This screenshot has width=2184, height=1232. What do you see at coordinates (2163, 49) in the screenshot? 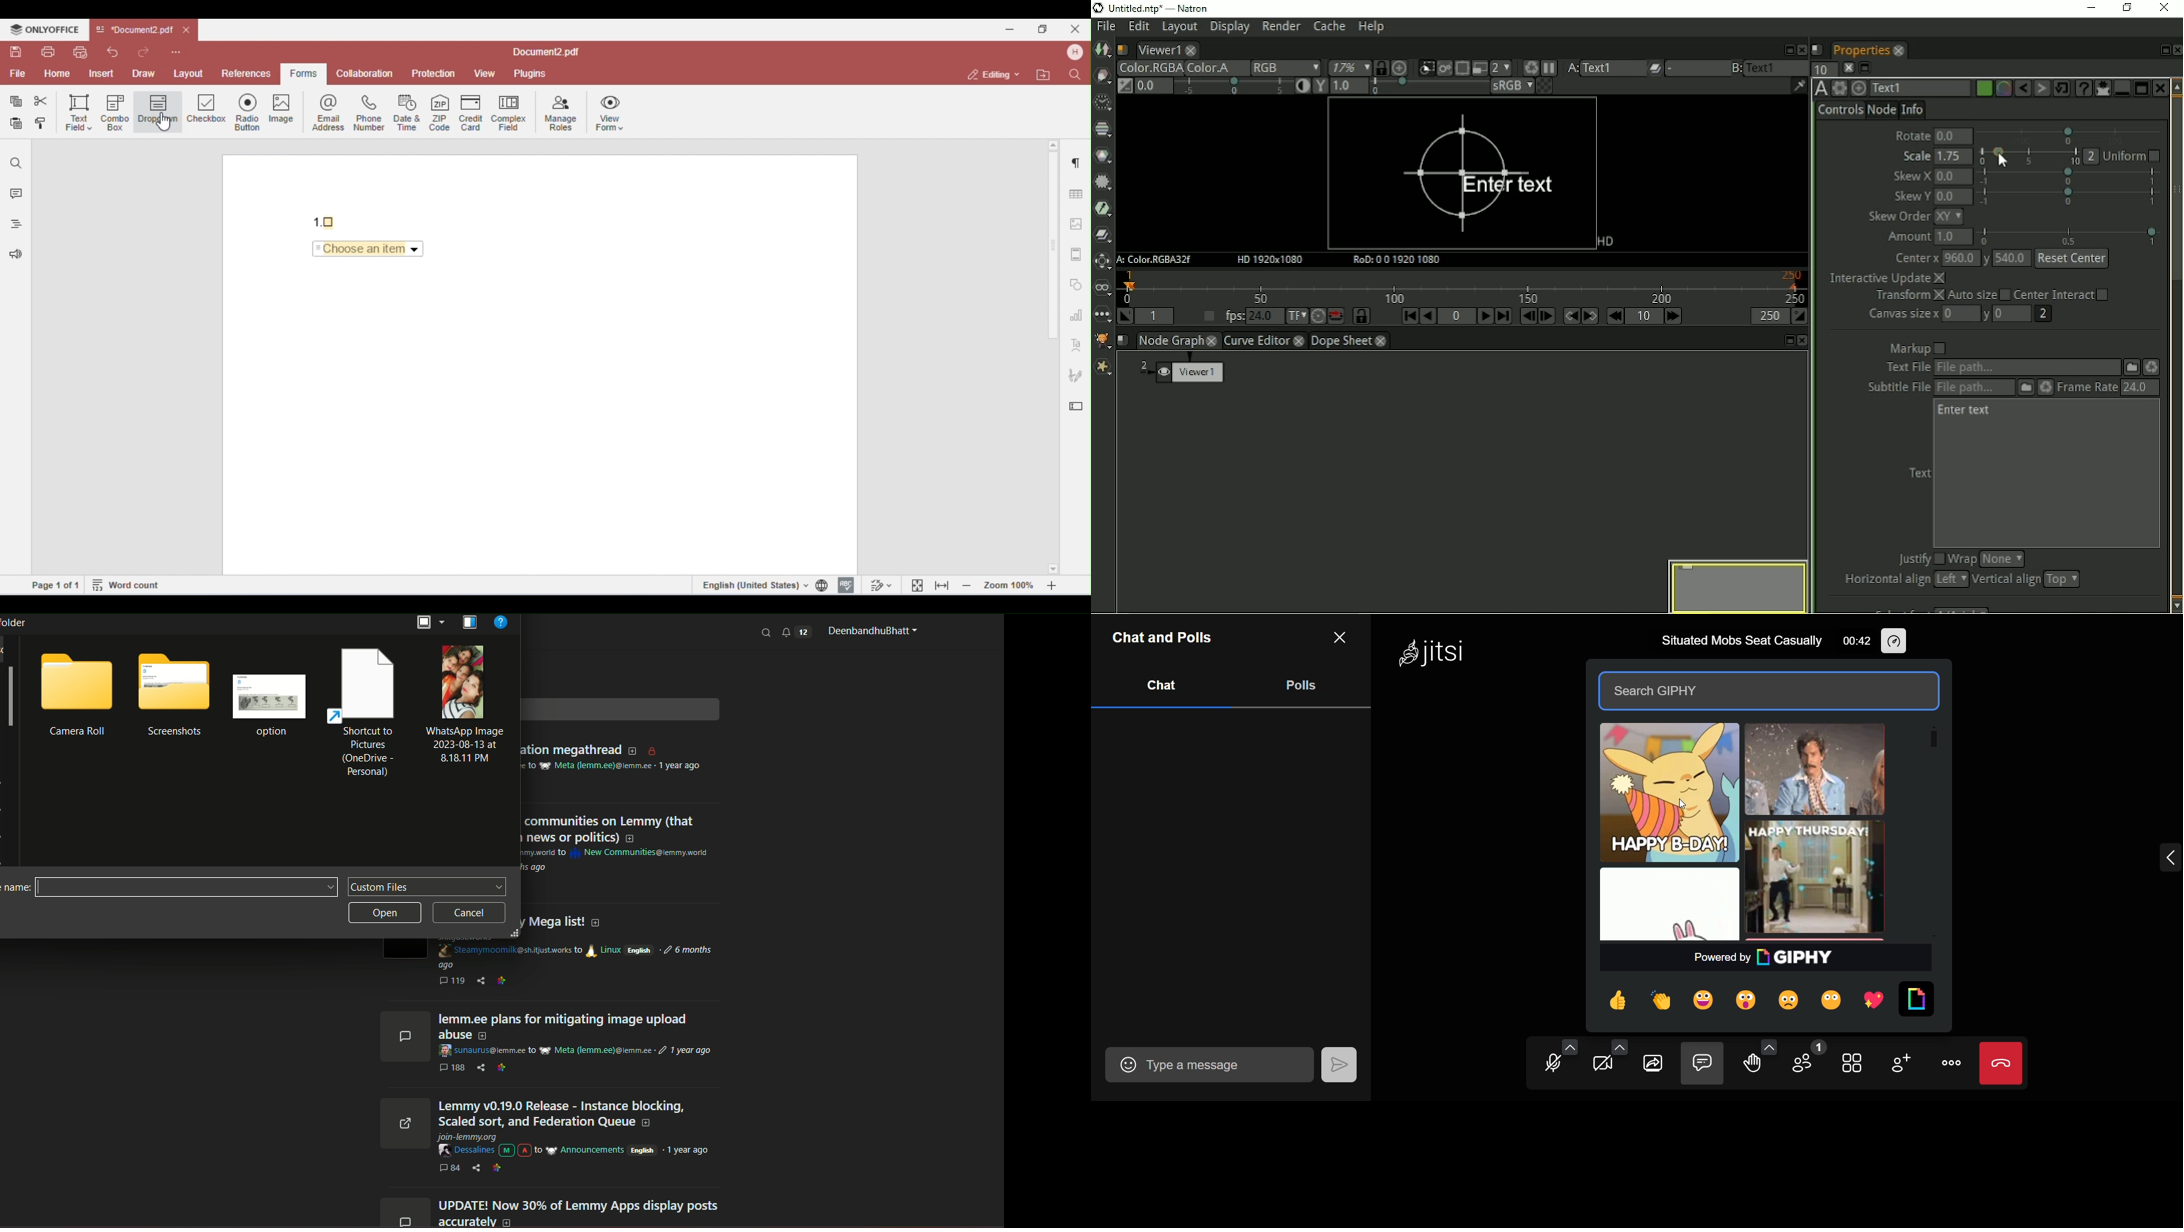
I see `Float pane` at bounding box center [2163, 49].